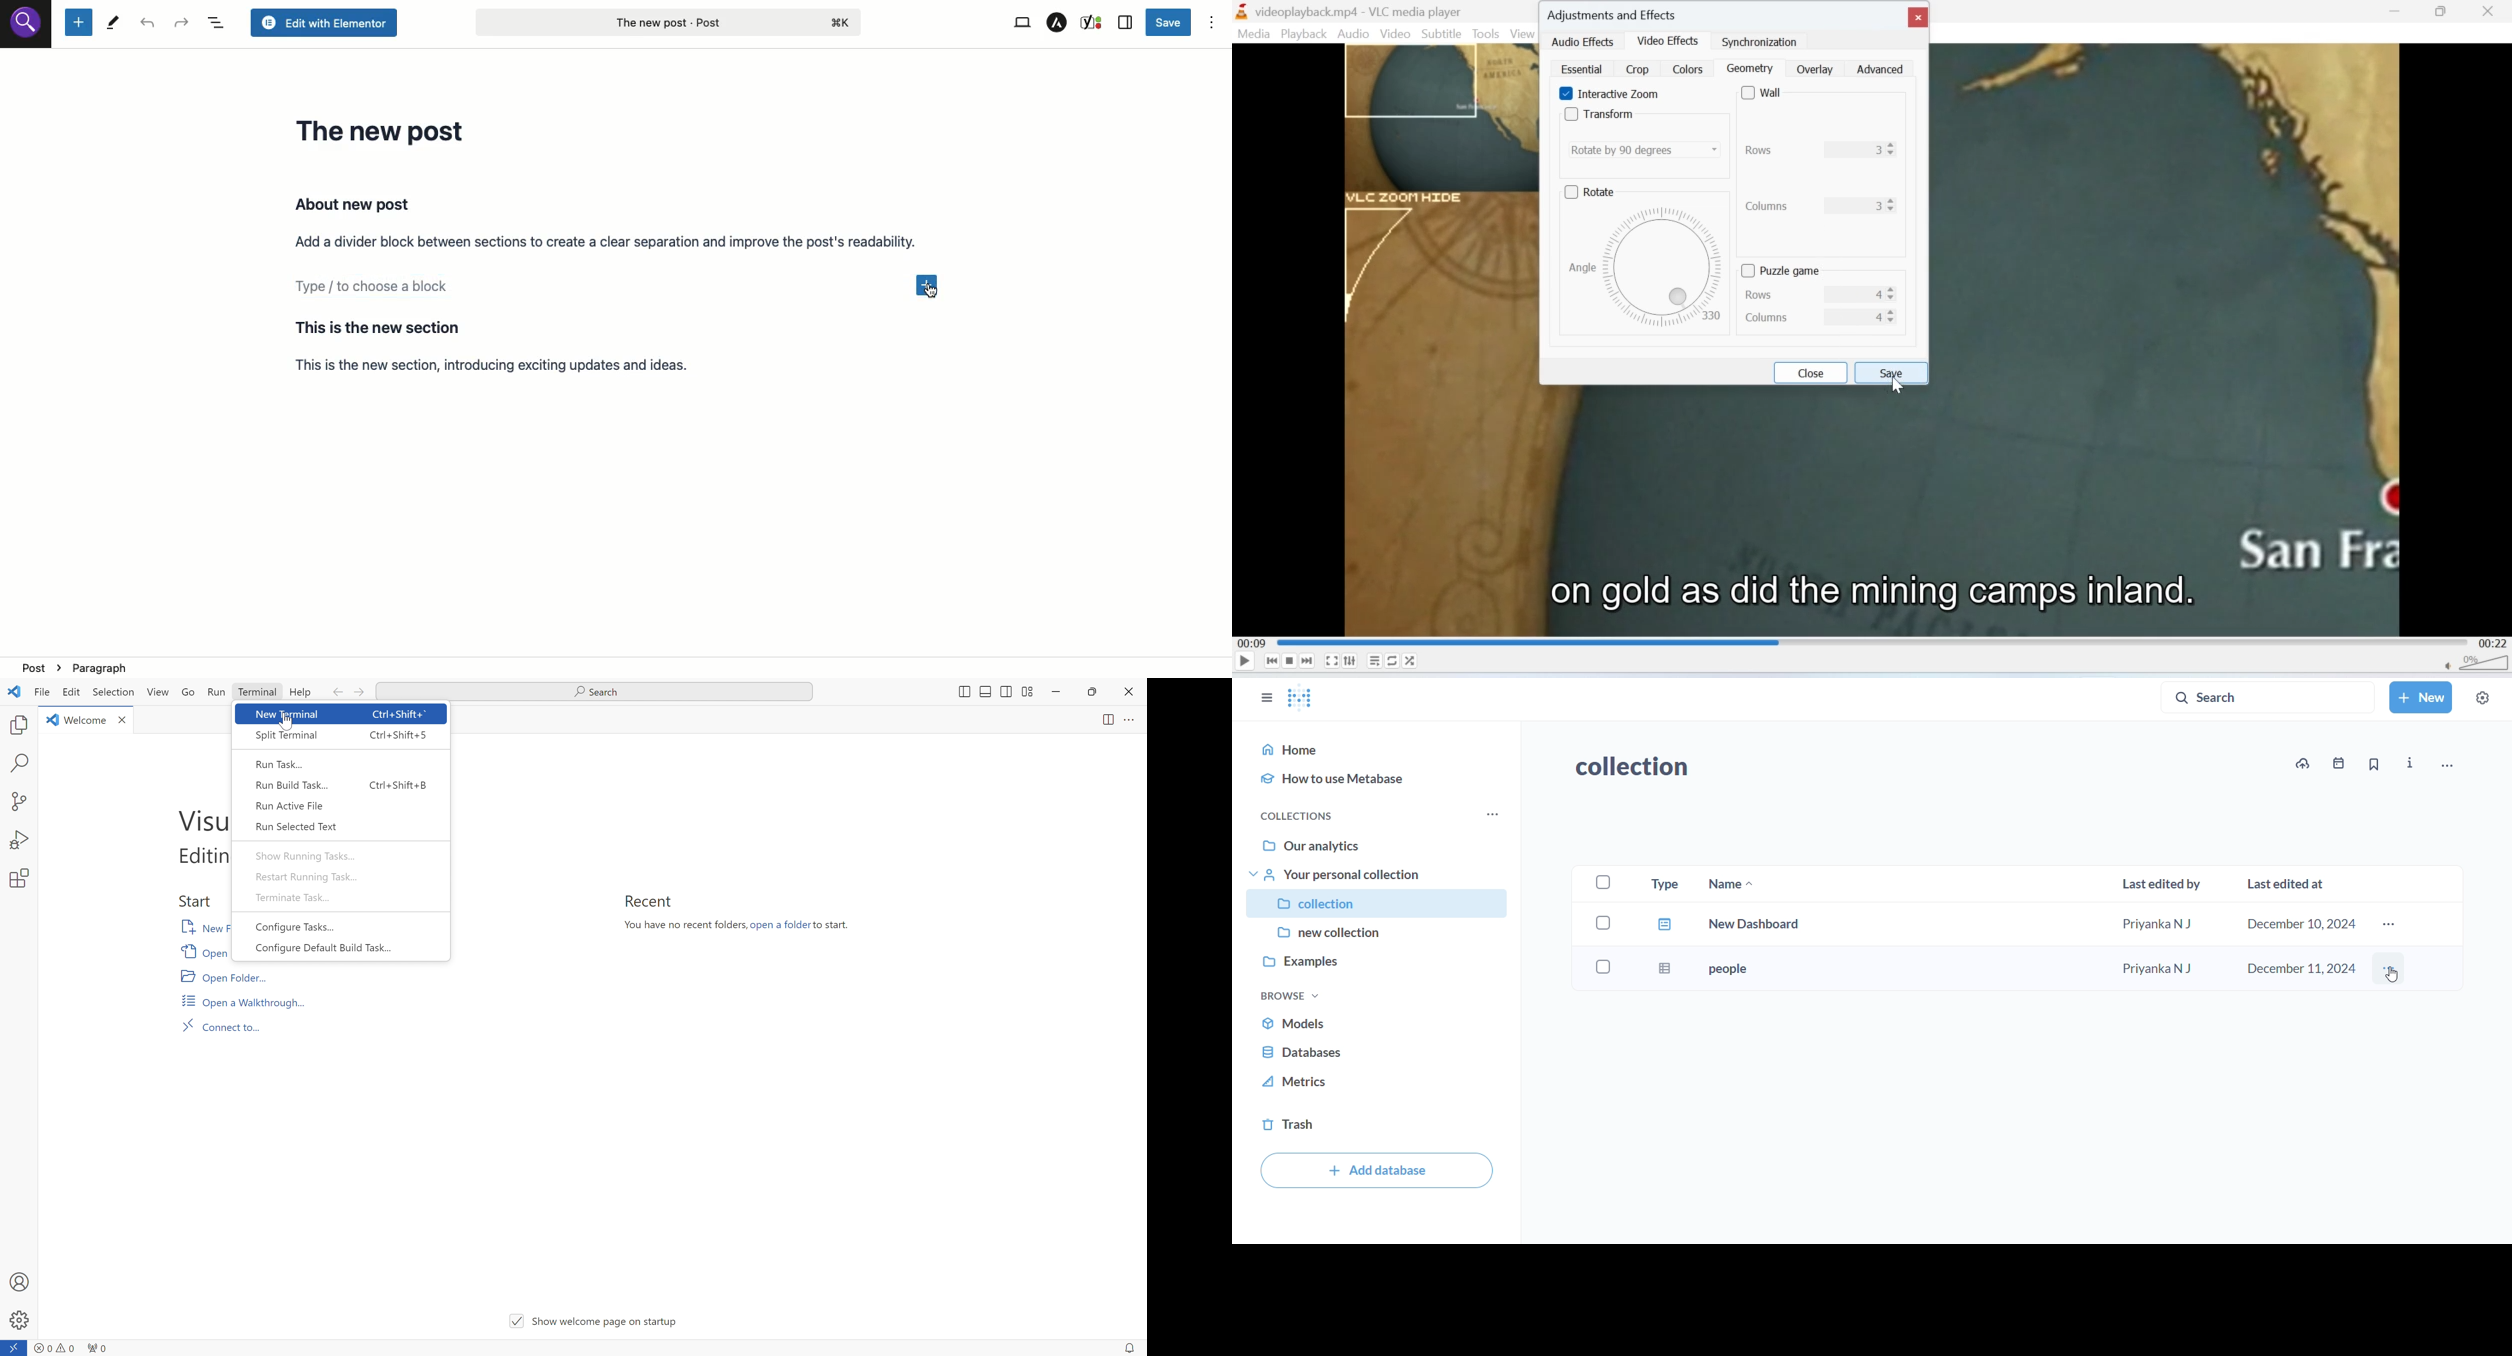 This screenshot has height=1372, width=2520. I want to click on browse, so click(1290, 995).